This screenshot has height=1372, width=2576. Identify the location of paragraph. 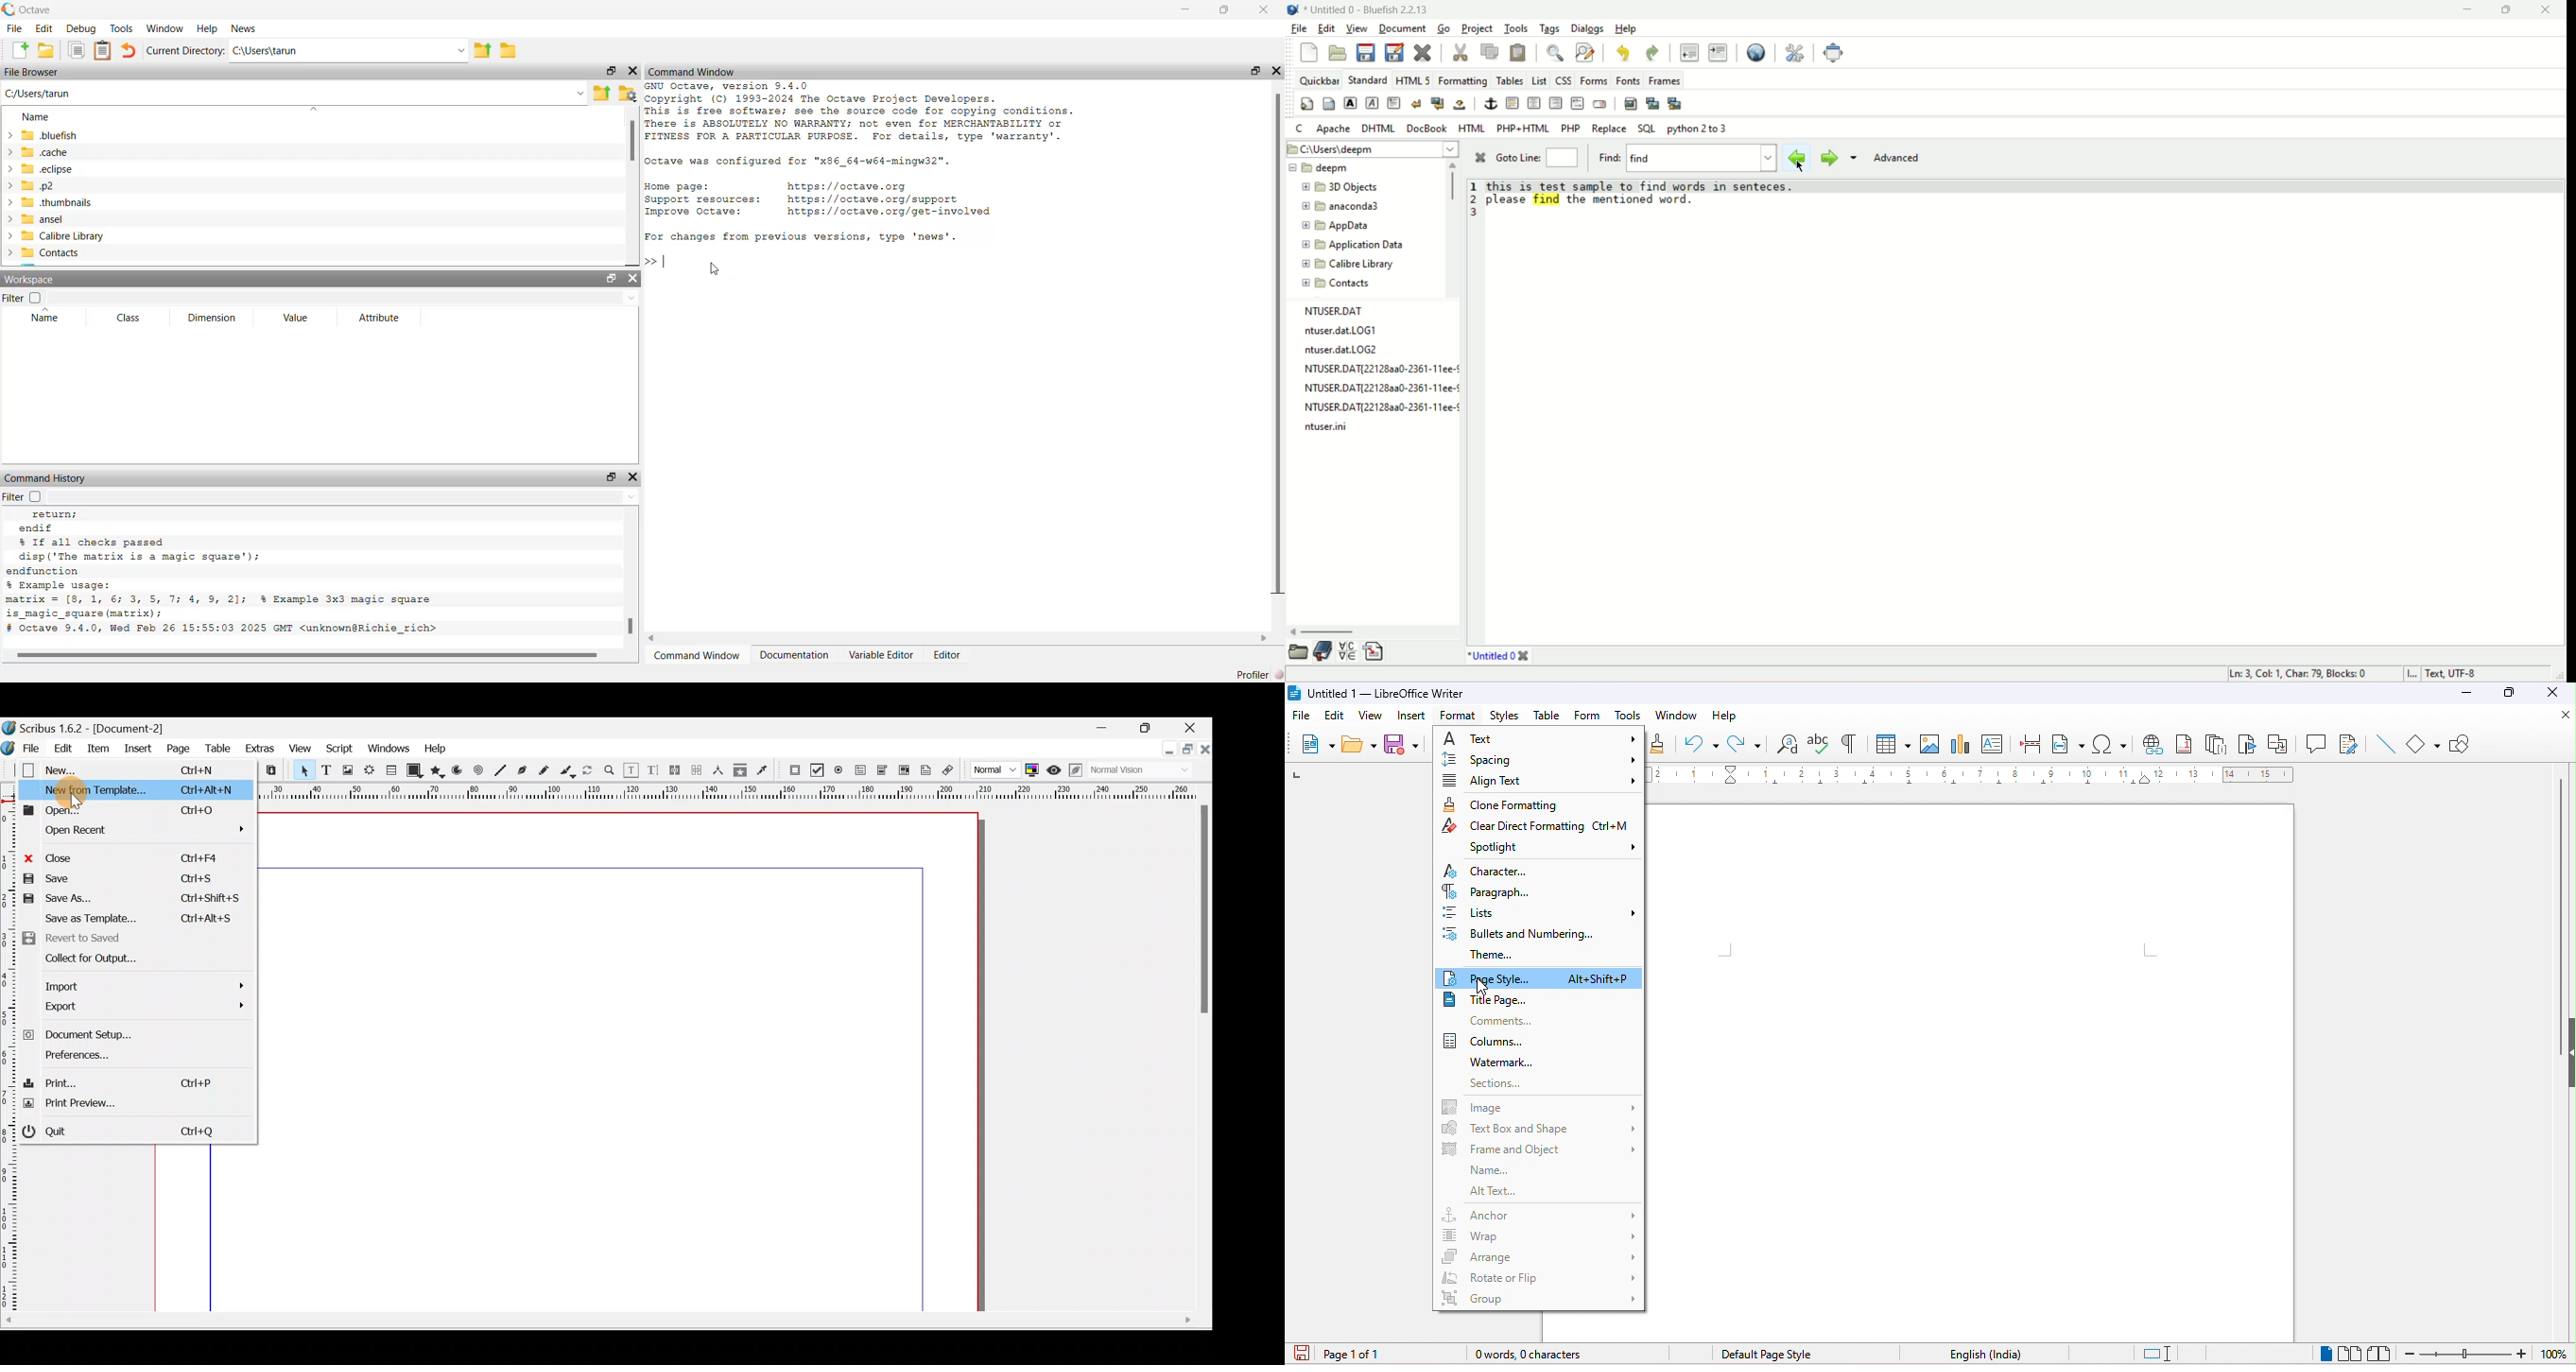
(1489, 891).